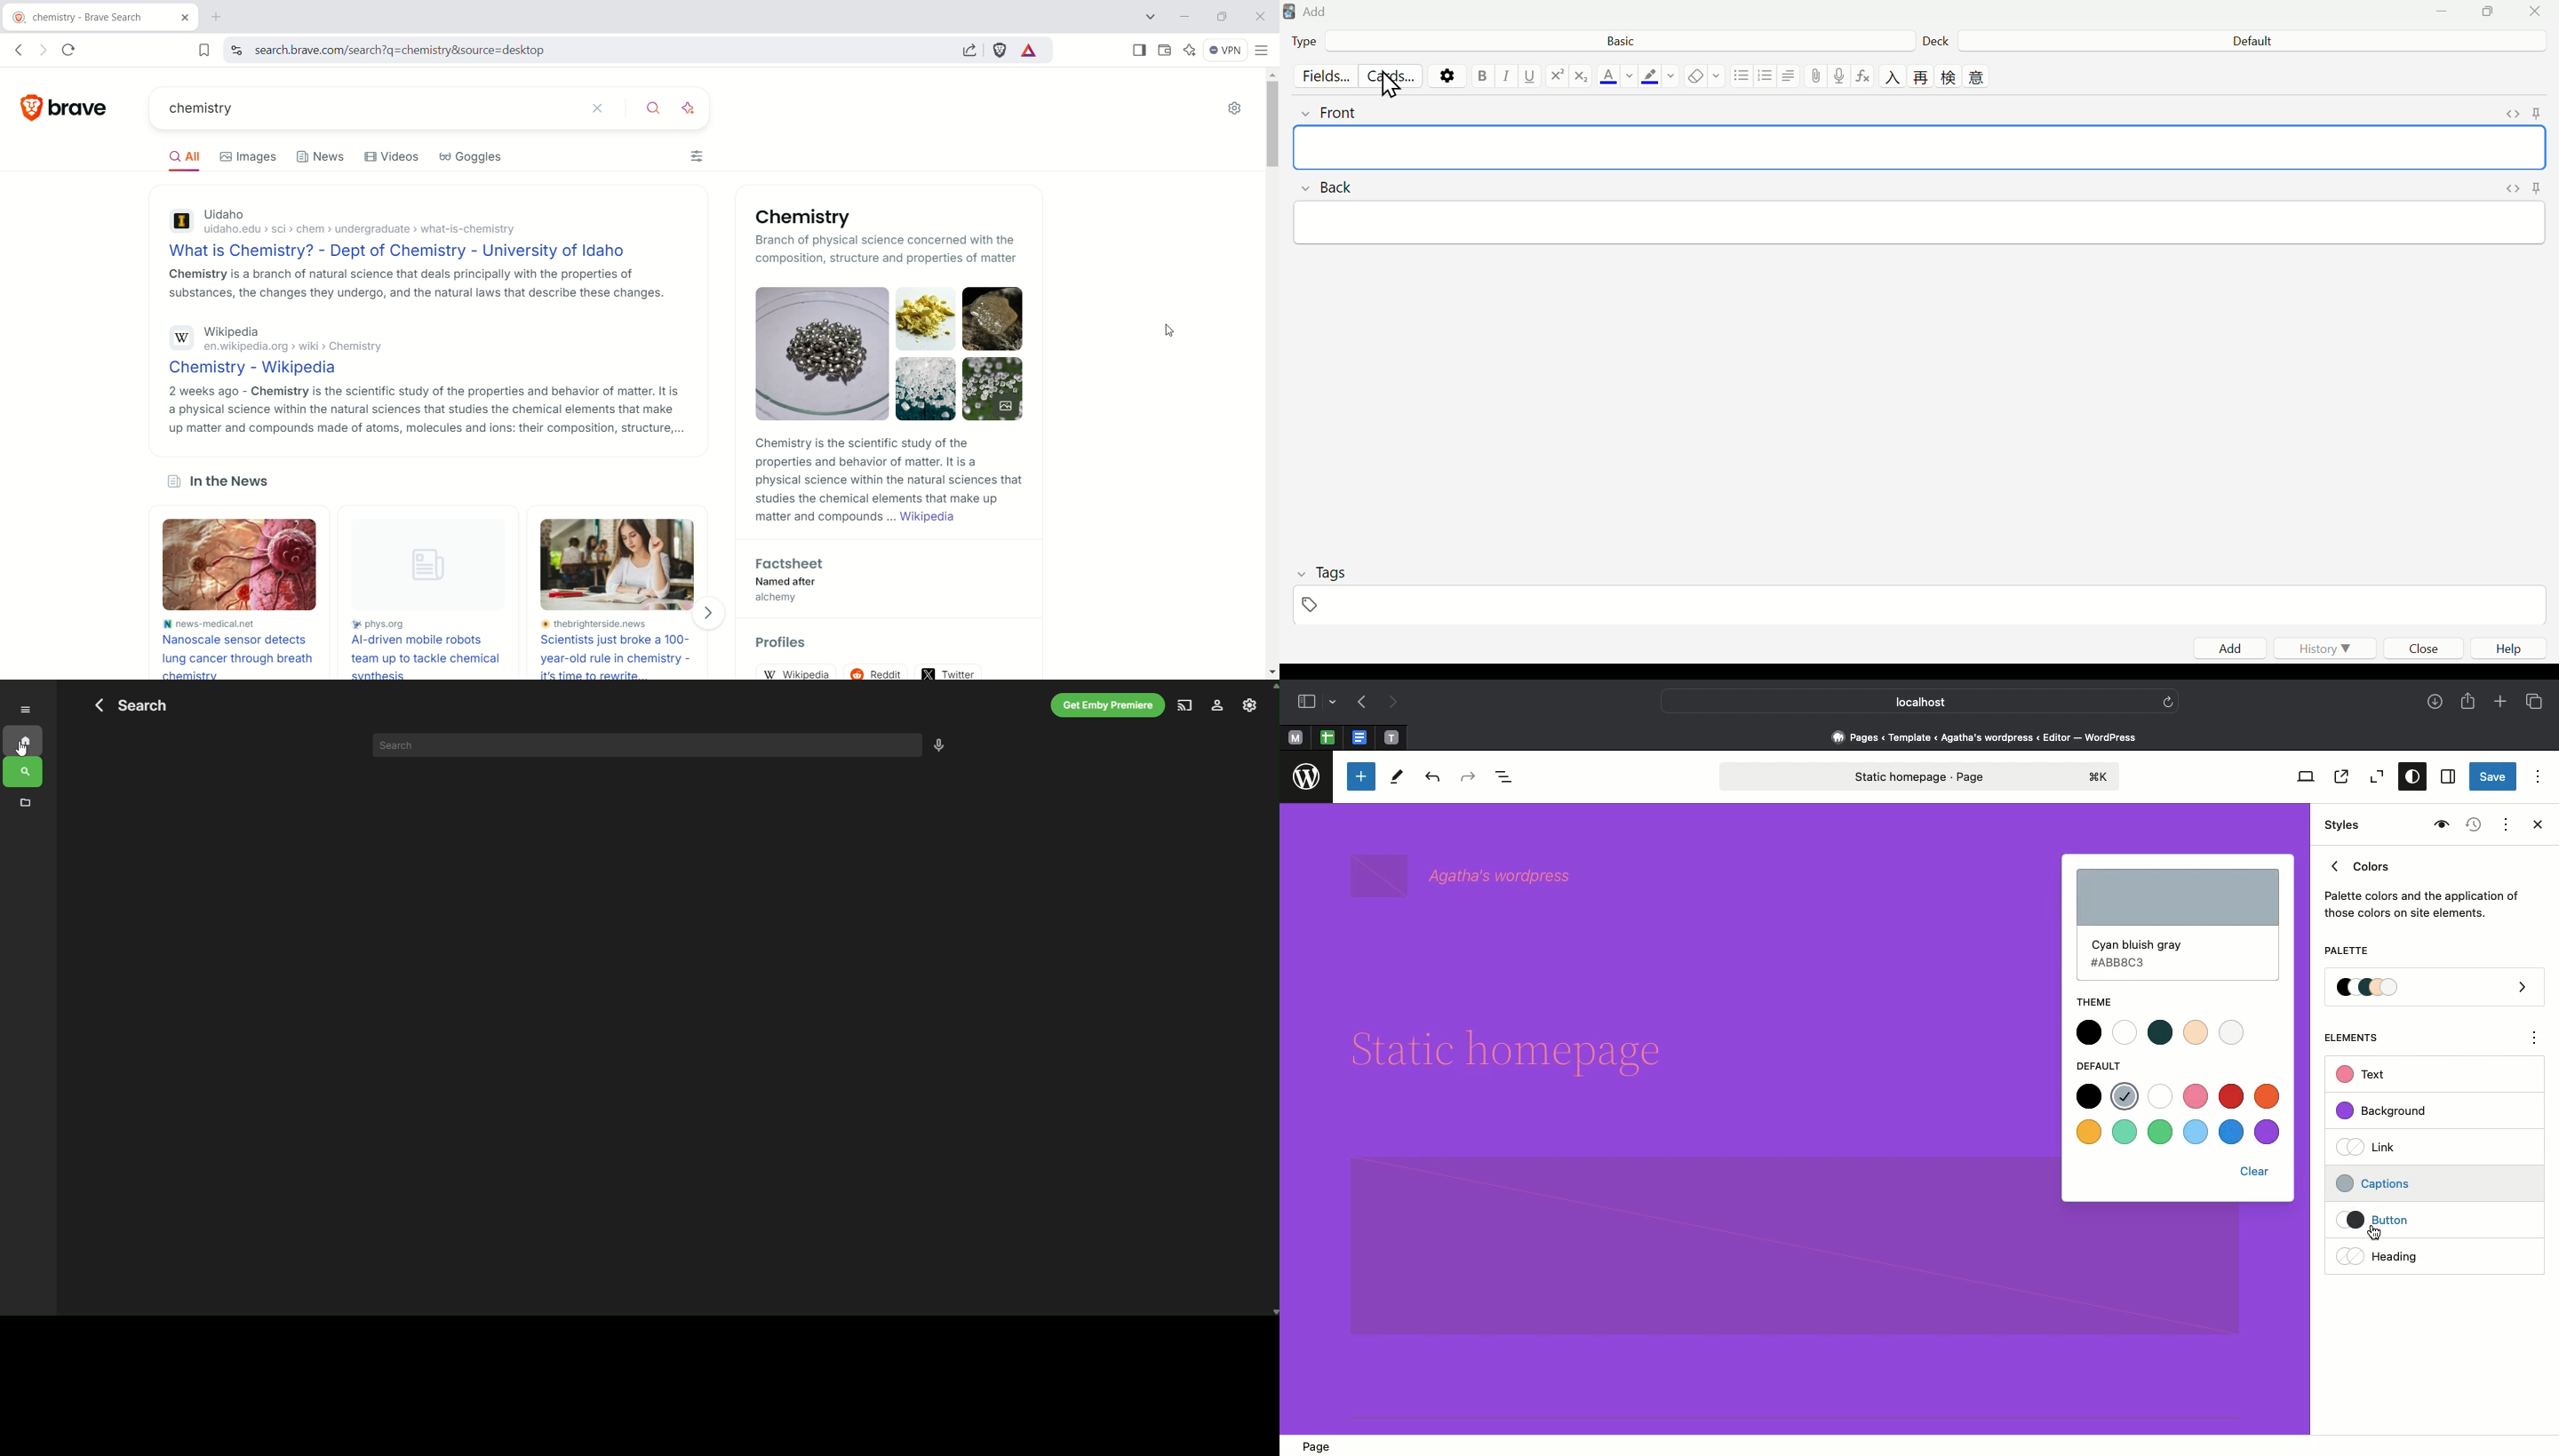 The image size is (2576, 1456). I want to click on Redo, so click(1471, 777).